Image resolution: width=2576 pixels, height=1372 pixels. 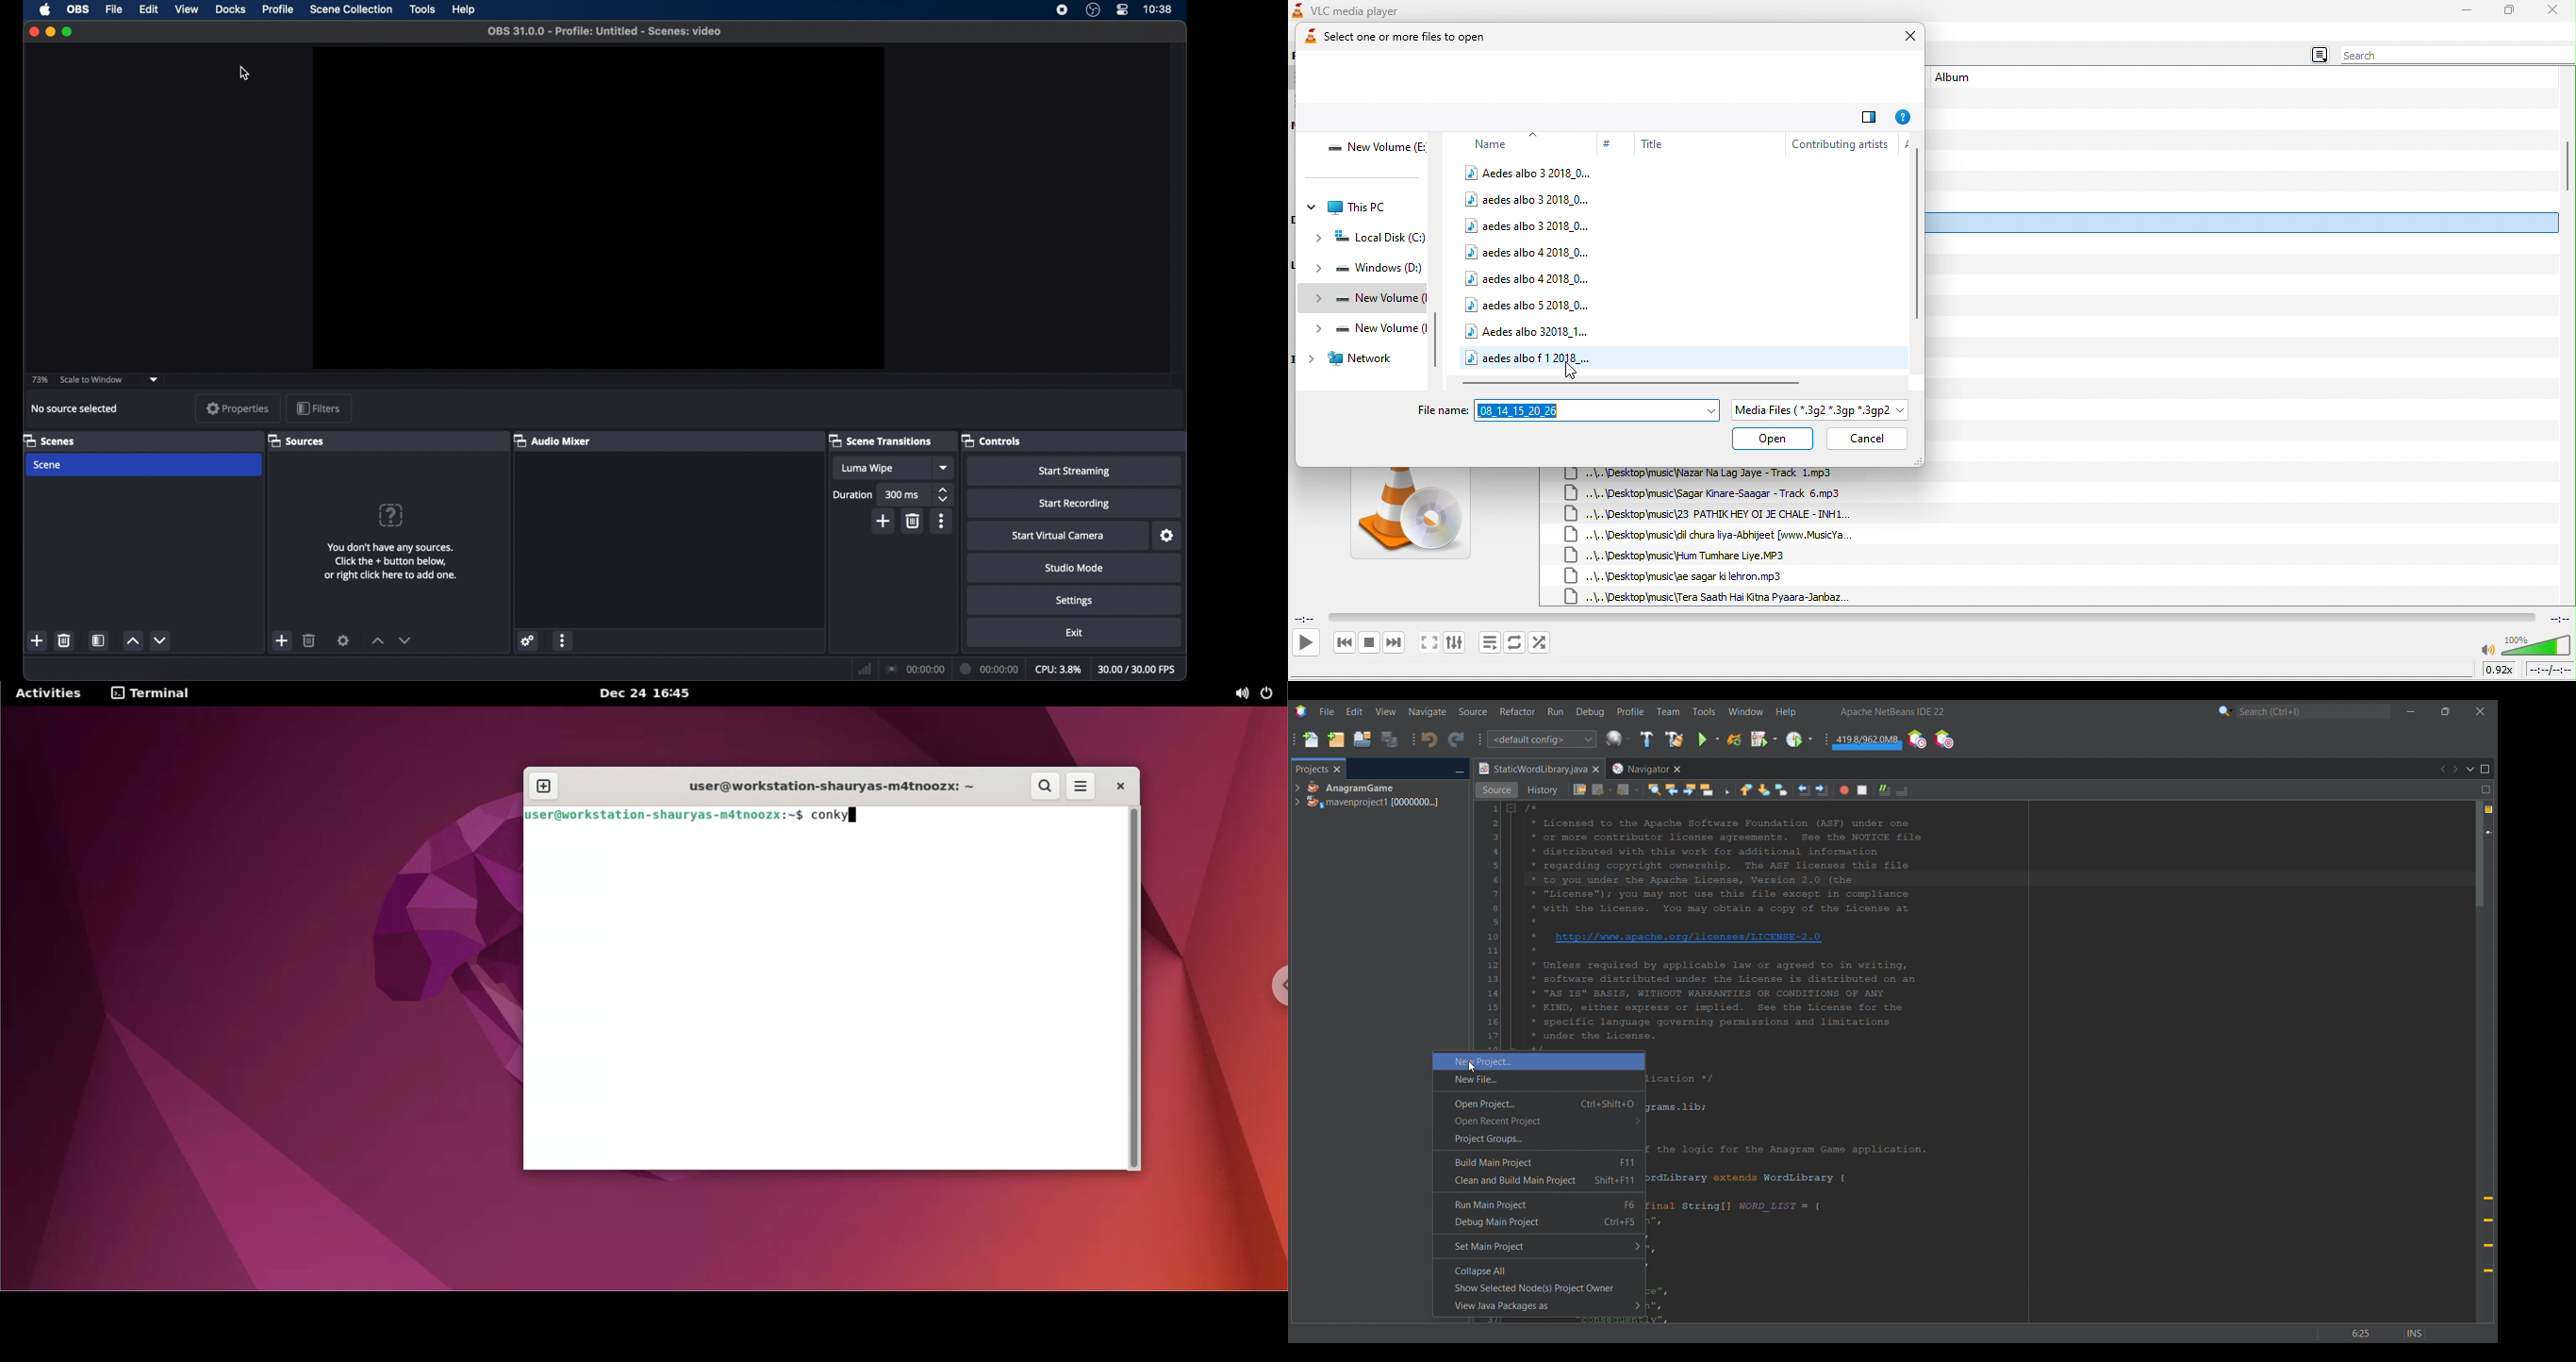 I want to click on horizontal scroll bar, so click(x=1634, y=382).